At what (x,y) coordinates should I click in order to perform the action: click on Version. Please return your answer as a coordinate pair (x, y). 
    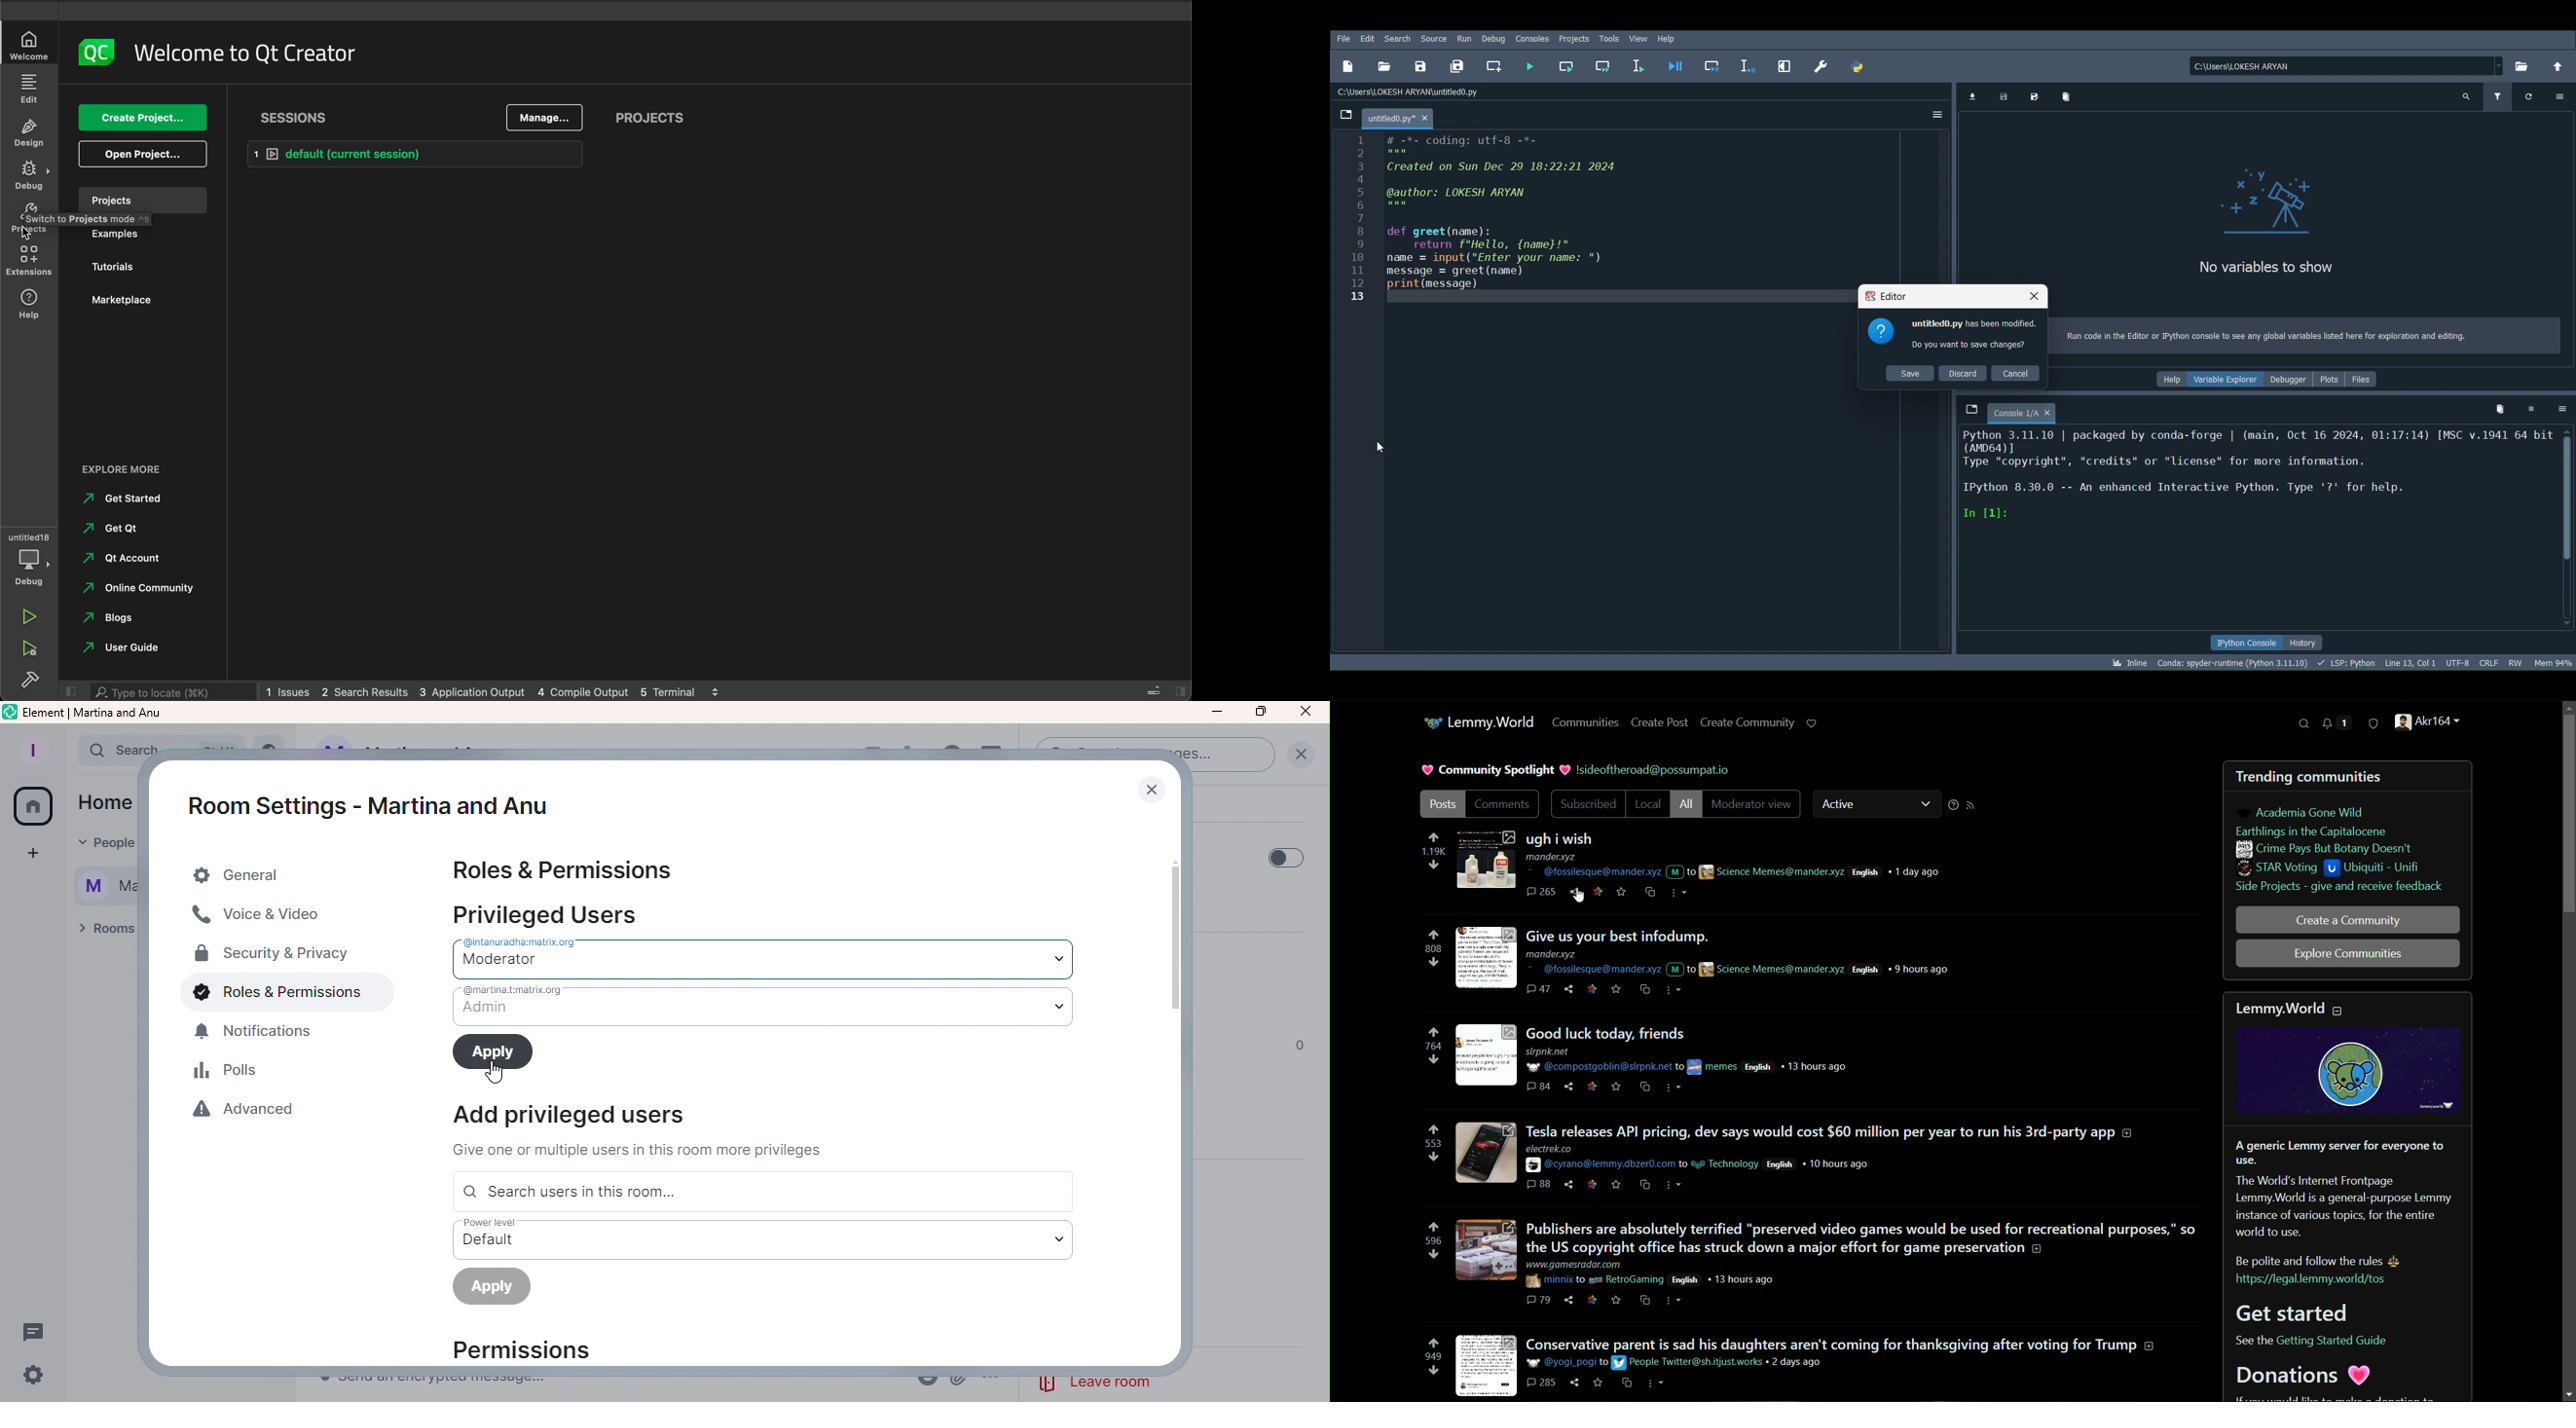
    Looking at the image, I should click on (2232, 662).